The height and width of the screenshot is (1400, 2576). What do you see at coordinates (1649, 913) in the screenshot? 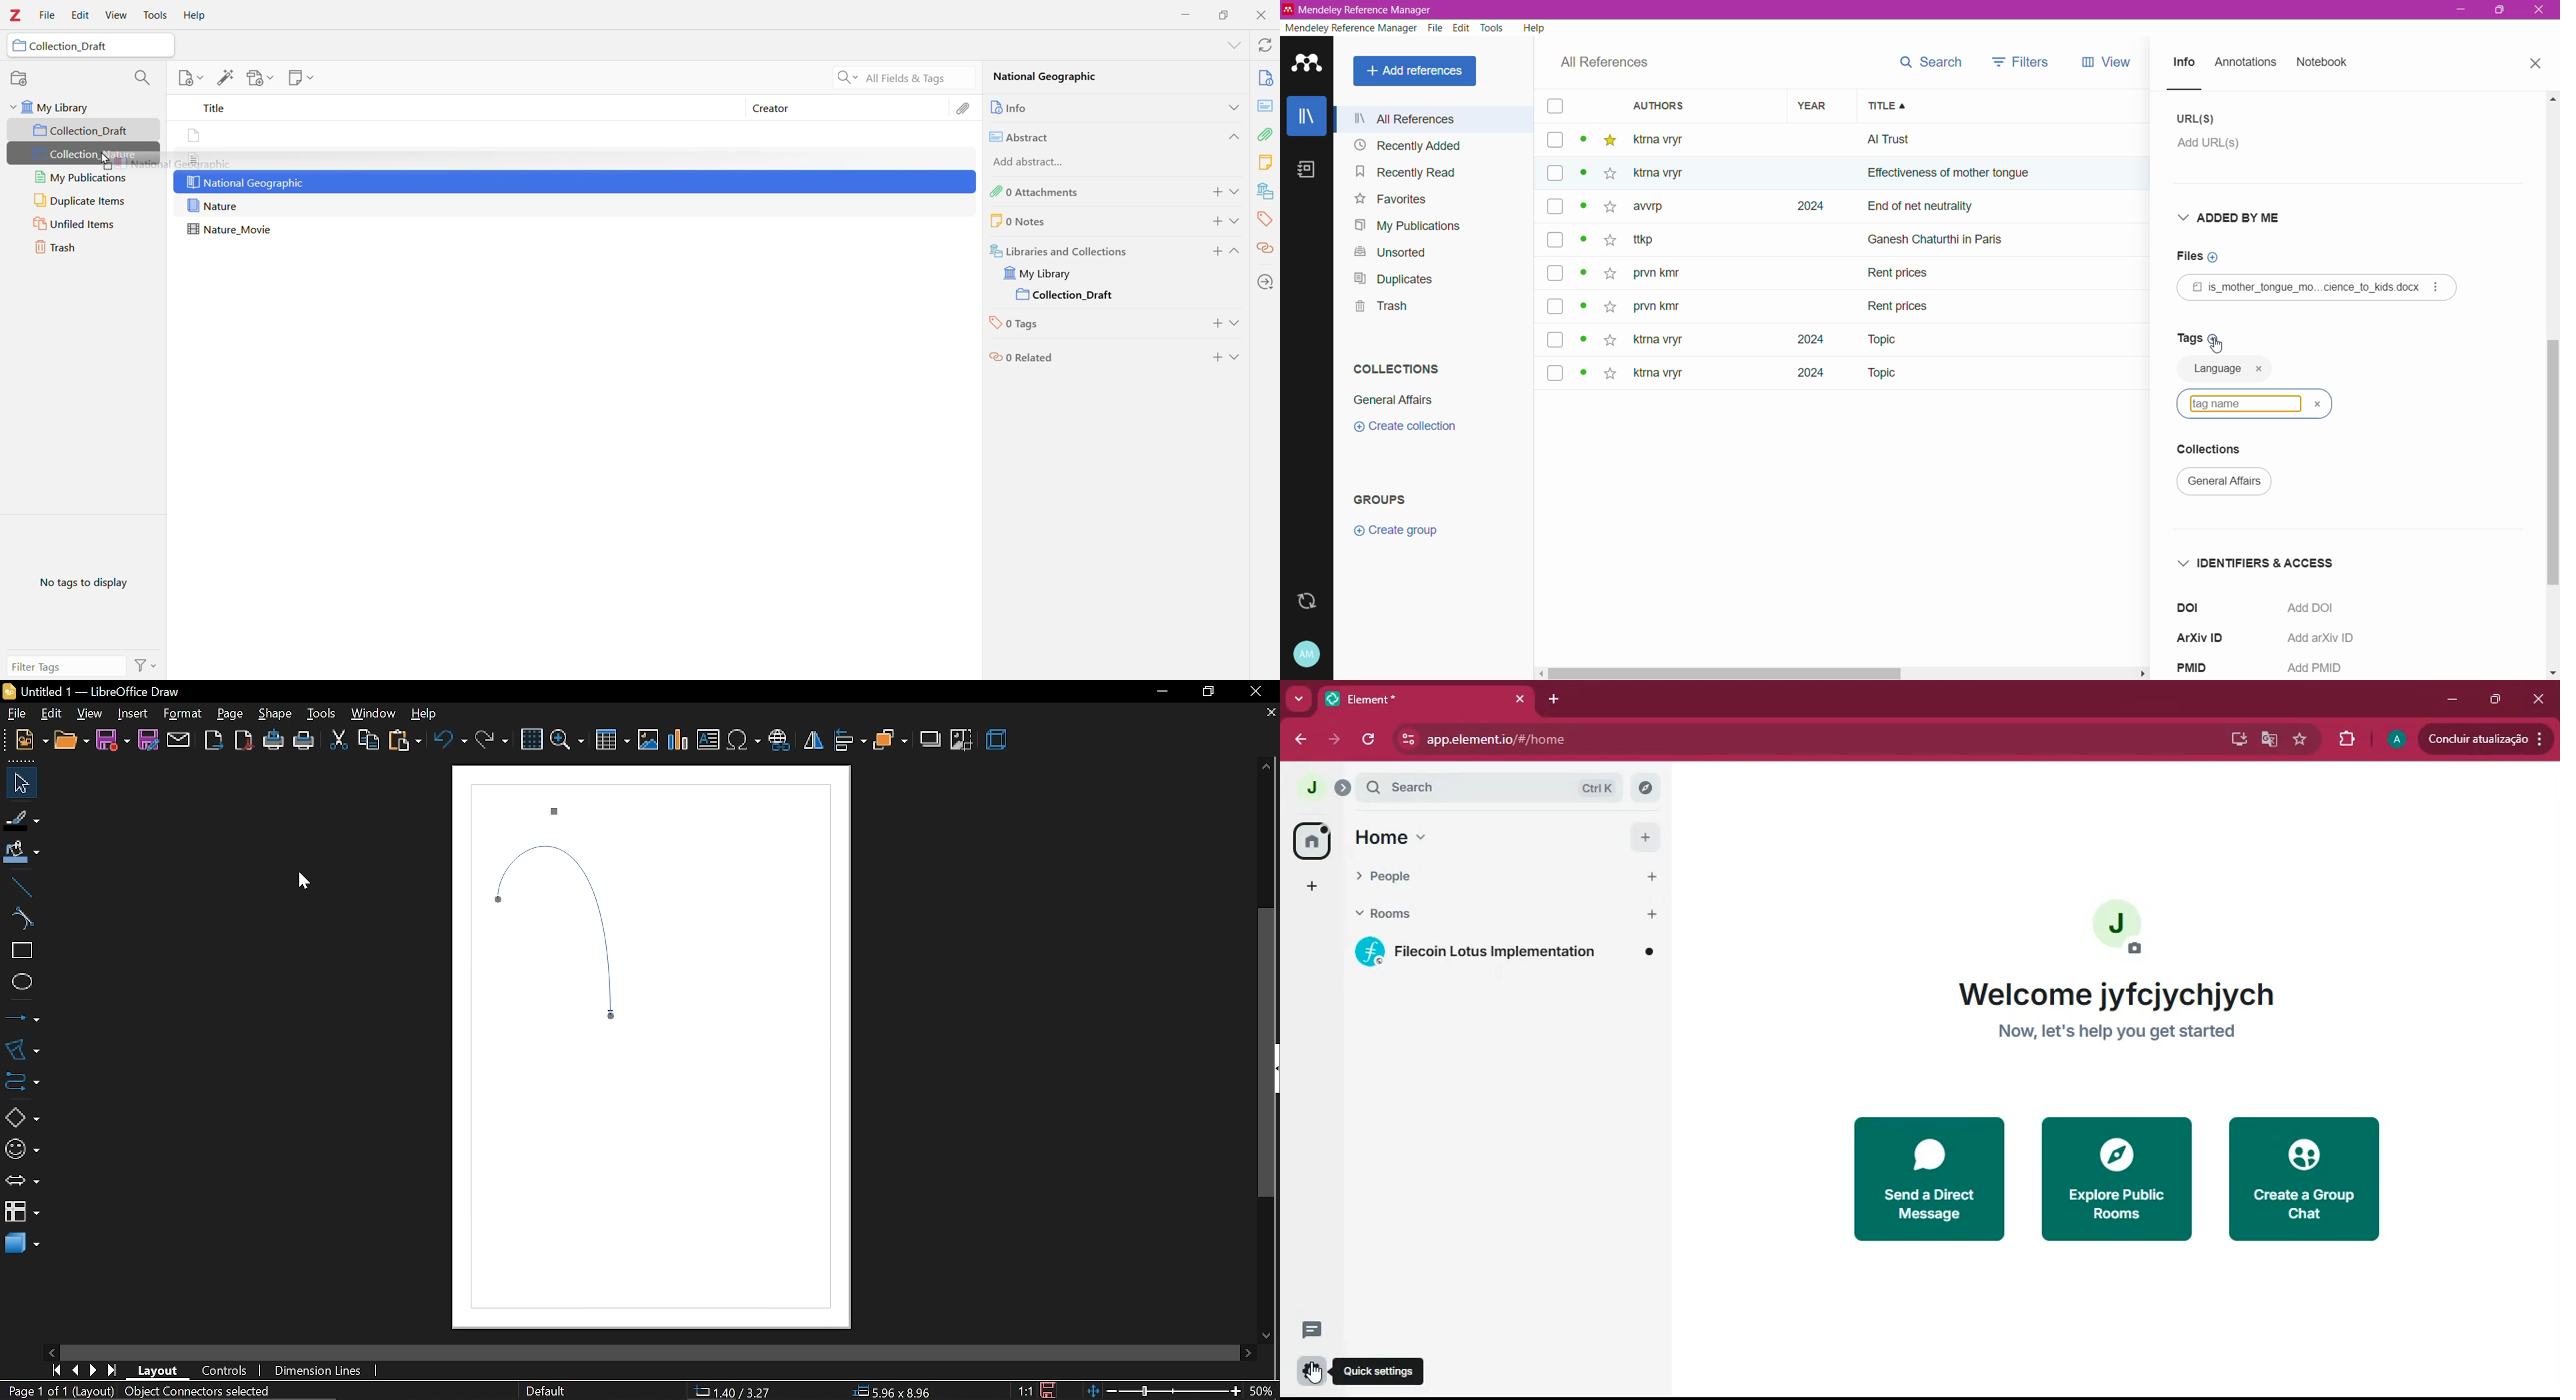
I see `add button` at bounding box center [1649, 913].